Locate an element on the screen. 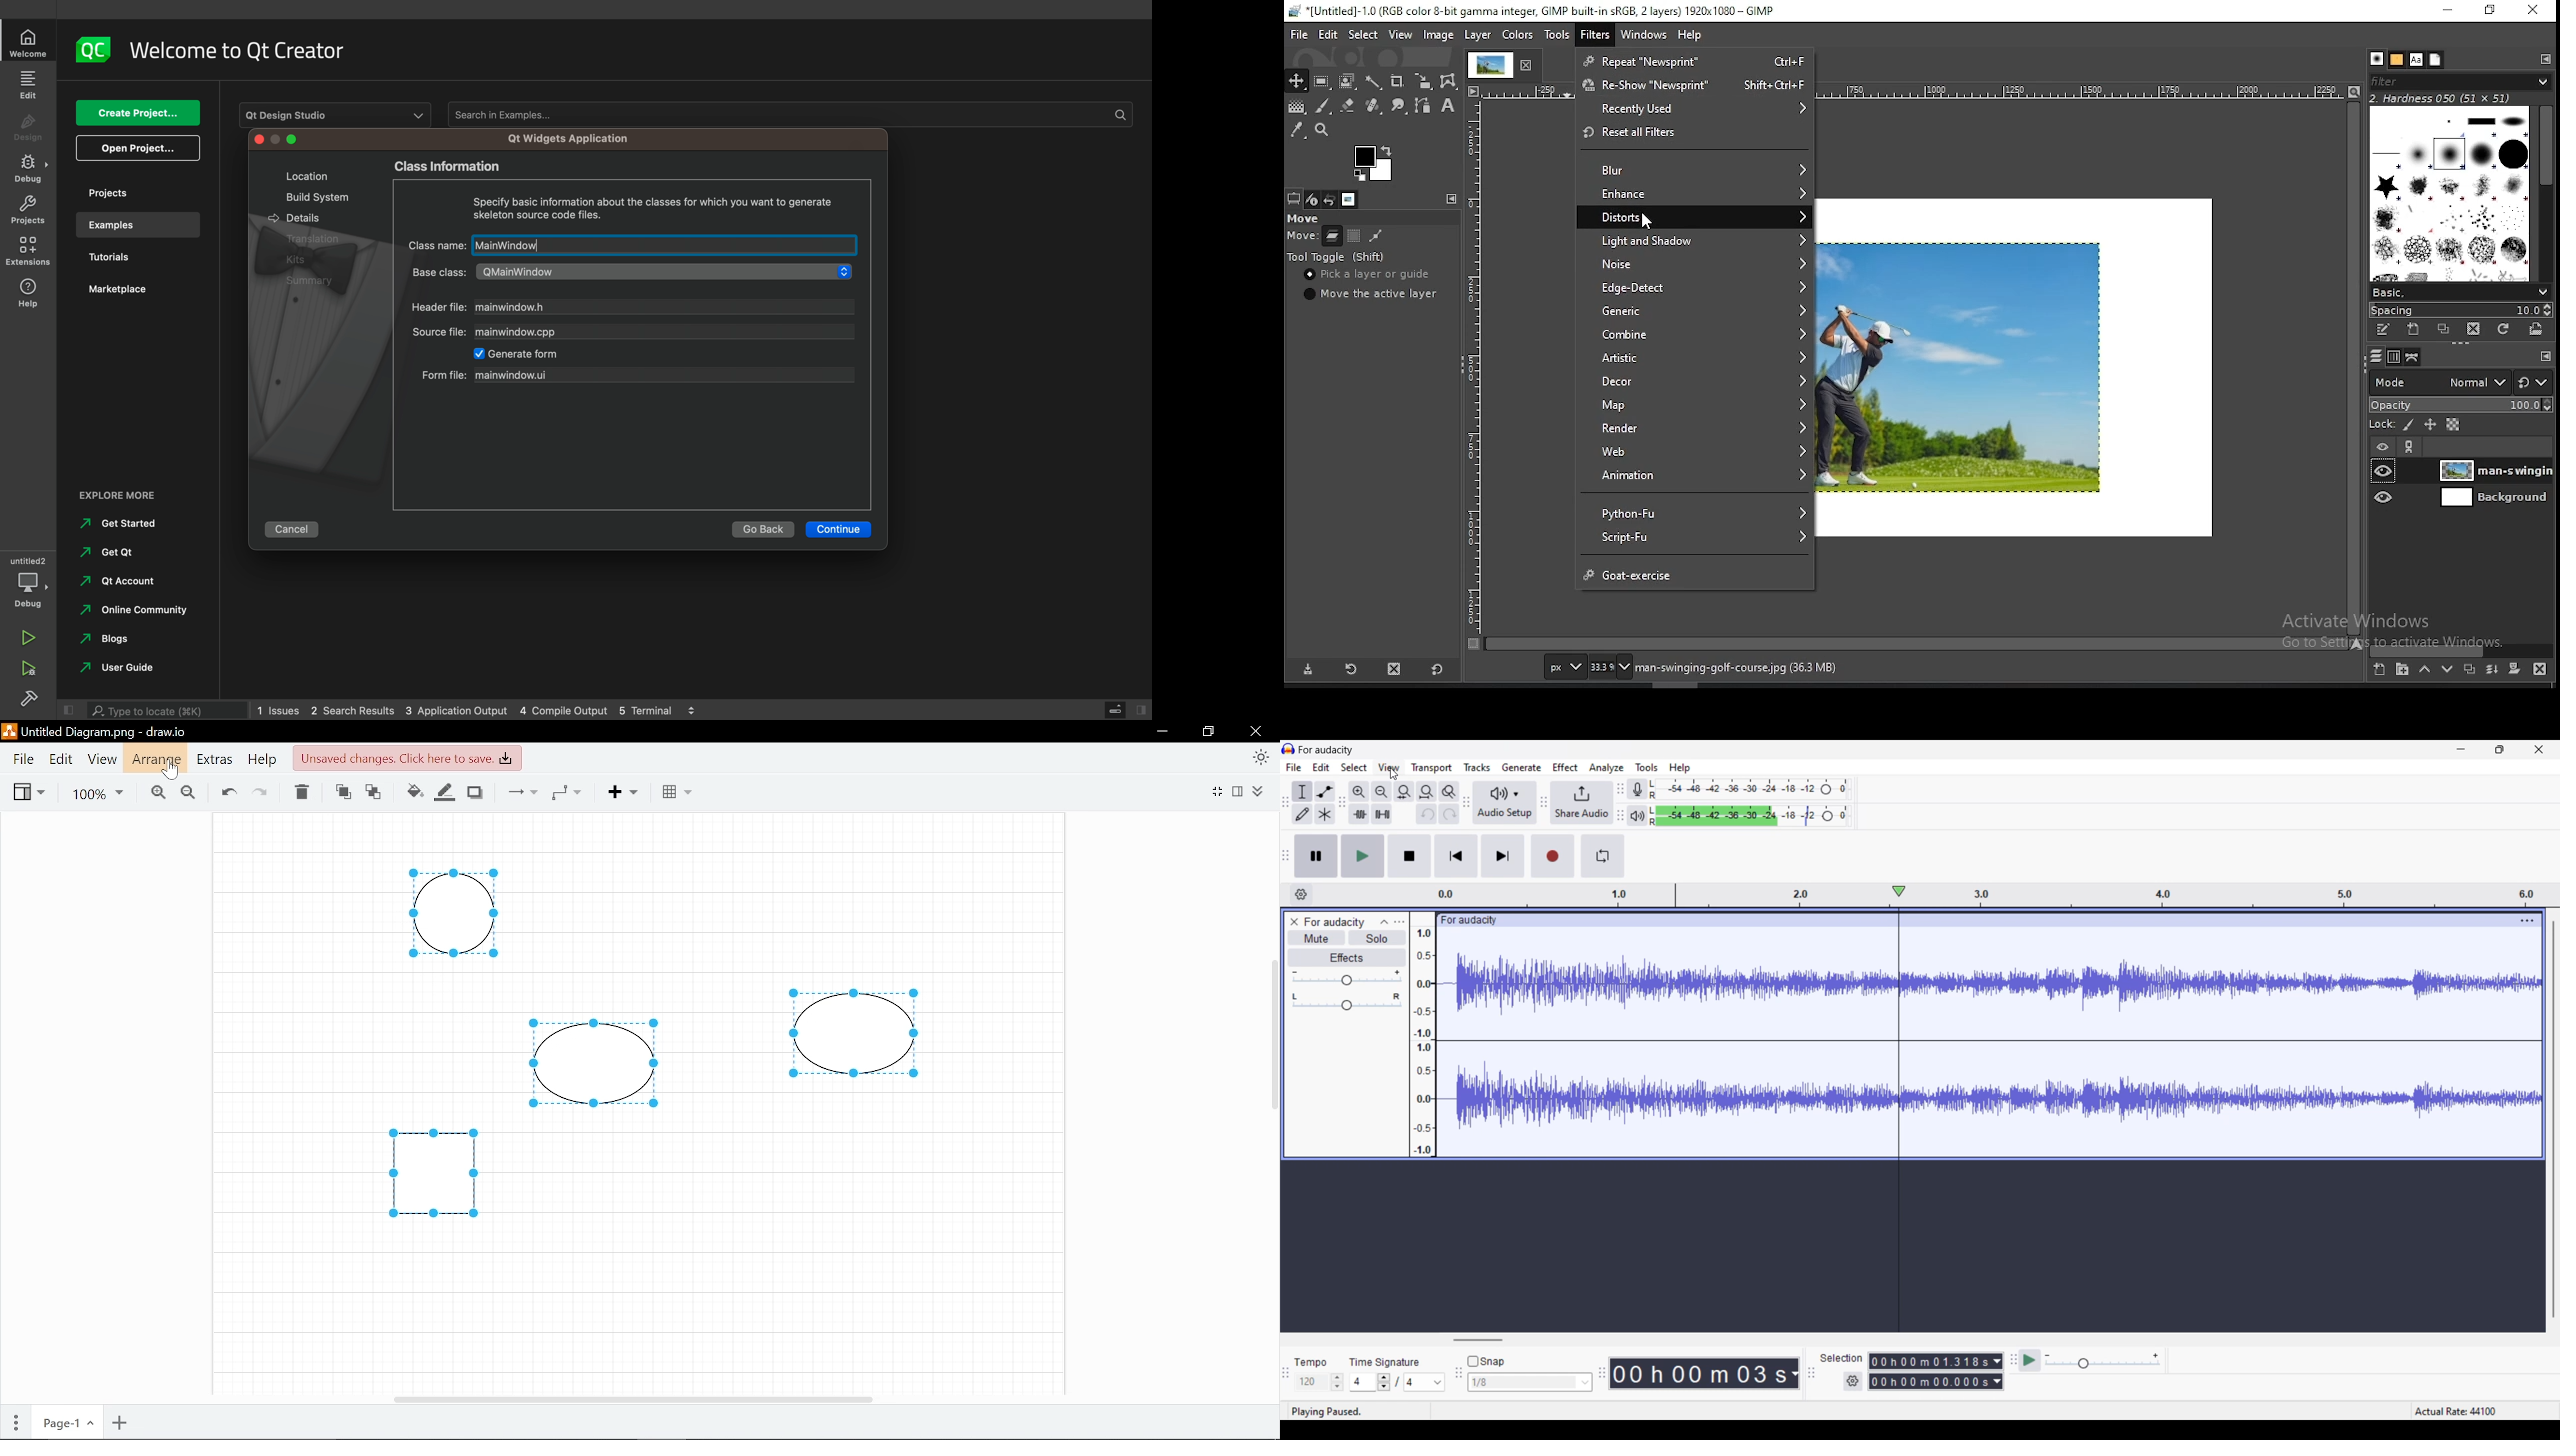 The height and width of the screenshot is (1456, 2576). zoom status is located at coordinates (1609, 666).